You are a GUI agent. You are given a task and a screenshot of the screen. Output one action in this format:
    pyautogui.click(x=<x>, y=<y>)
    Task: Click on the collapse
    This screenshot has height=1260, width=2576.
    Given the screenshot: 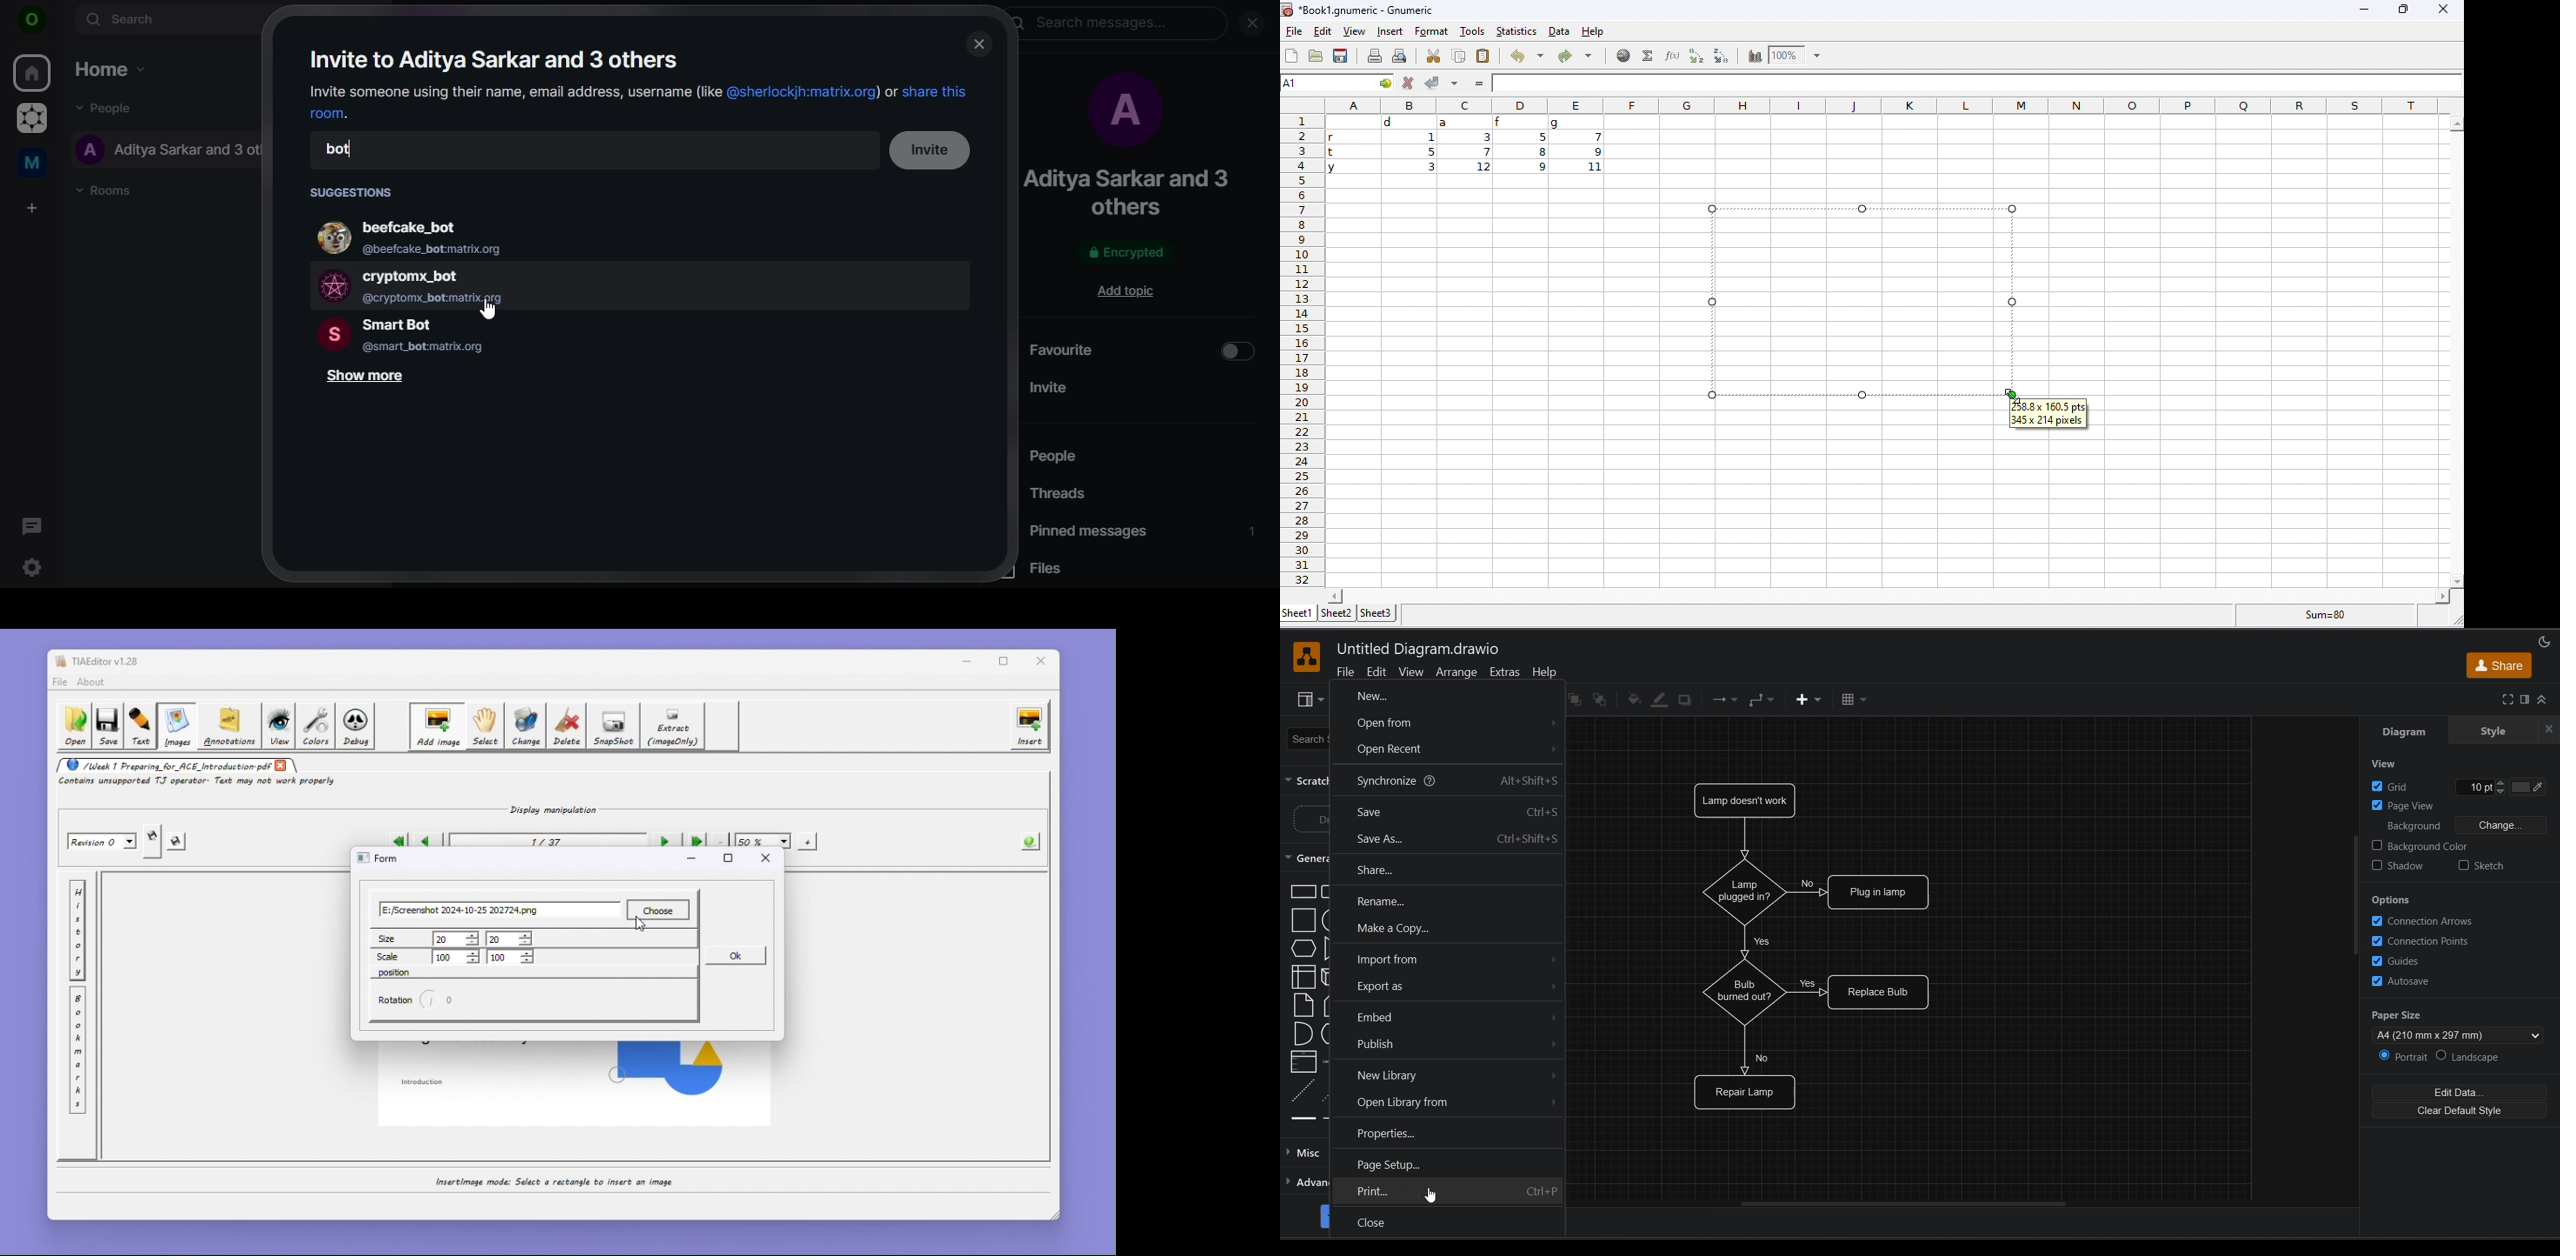 What is the action you would take?
    pyautogui.click(x=2551, y=700)
    